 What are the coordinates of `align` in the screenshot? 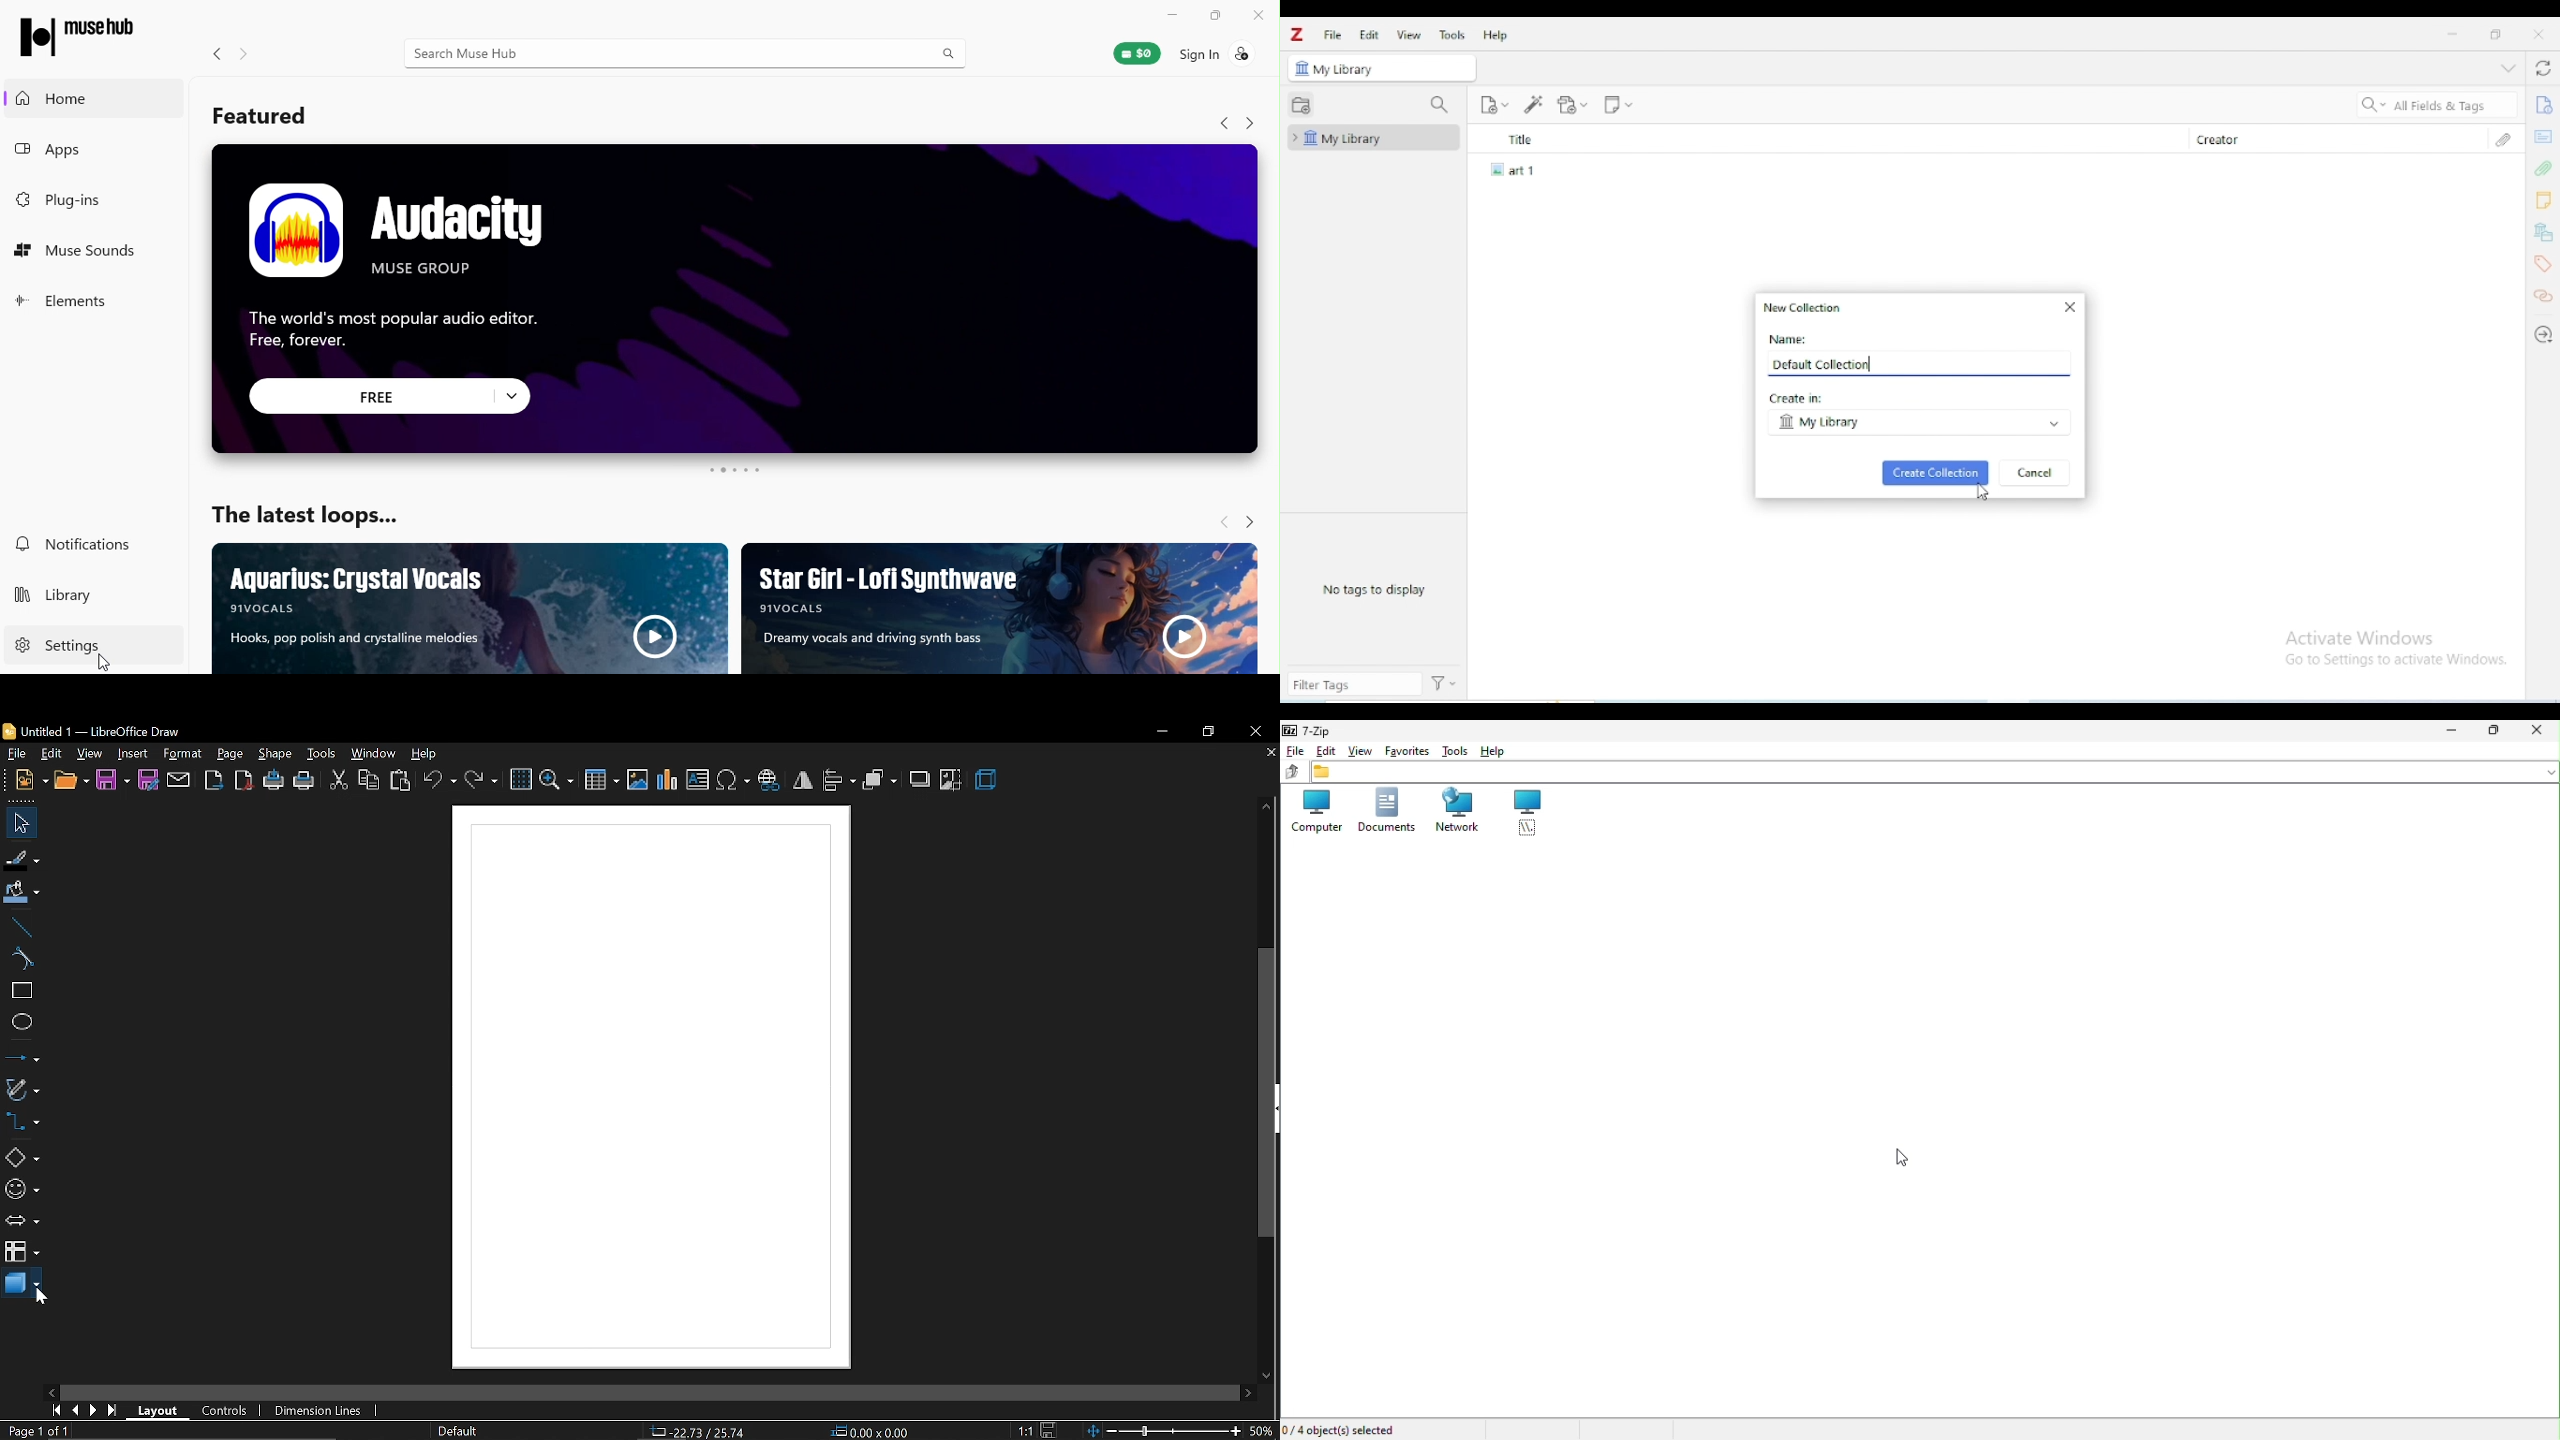 It's located at (839, 782).